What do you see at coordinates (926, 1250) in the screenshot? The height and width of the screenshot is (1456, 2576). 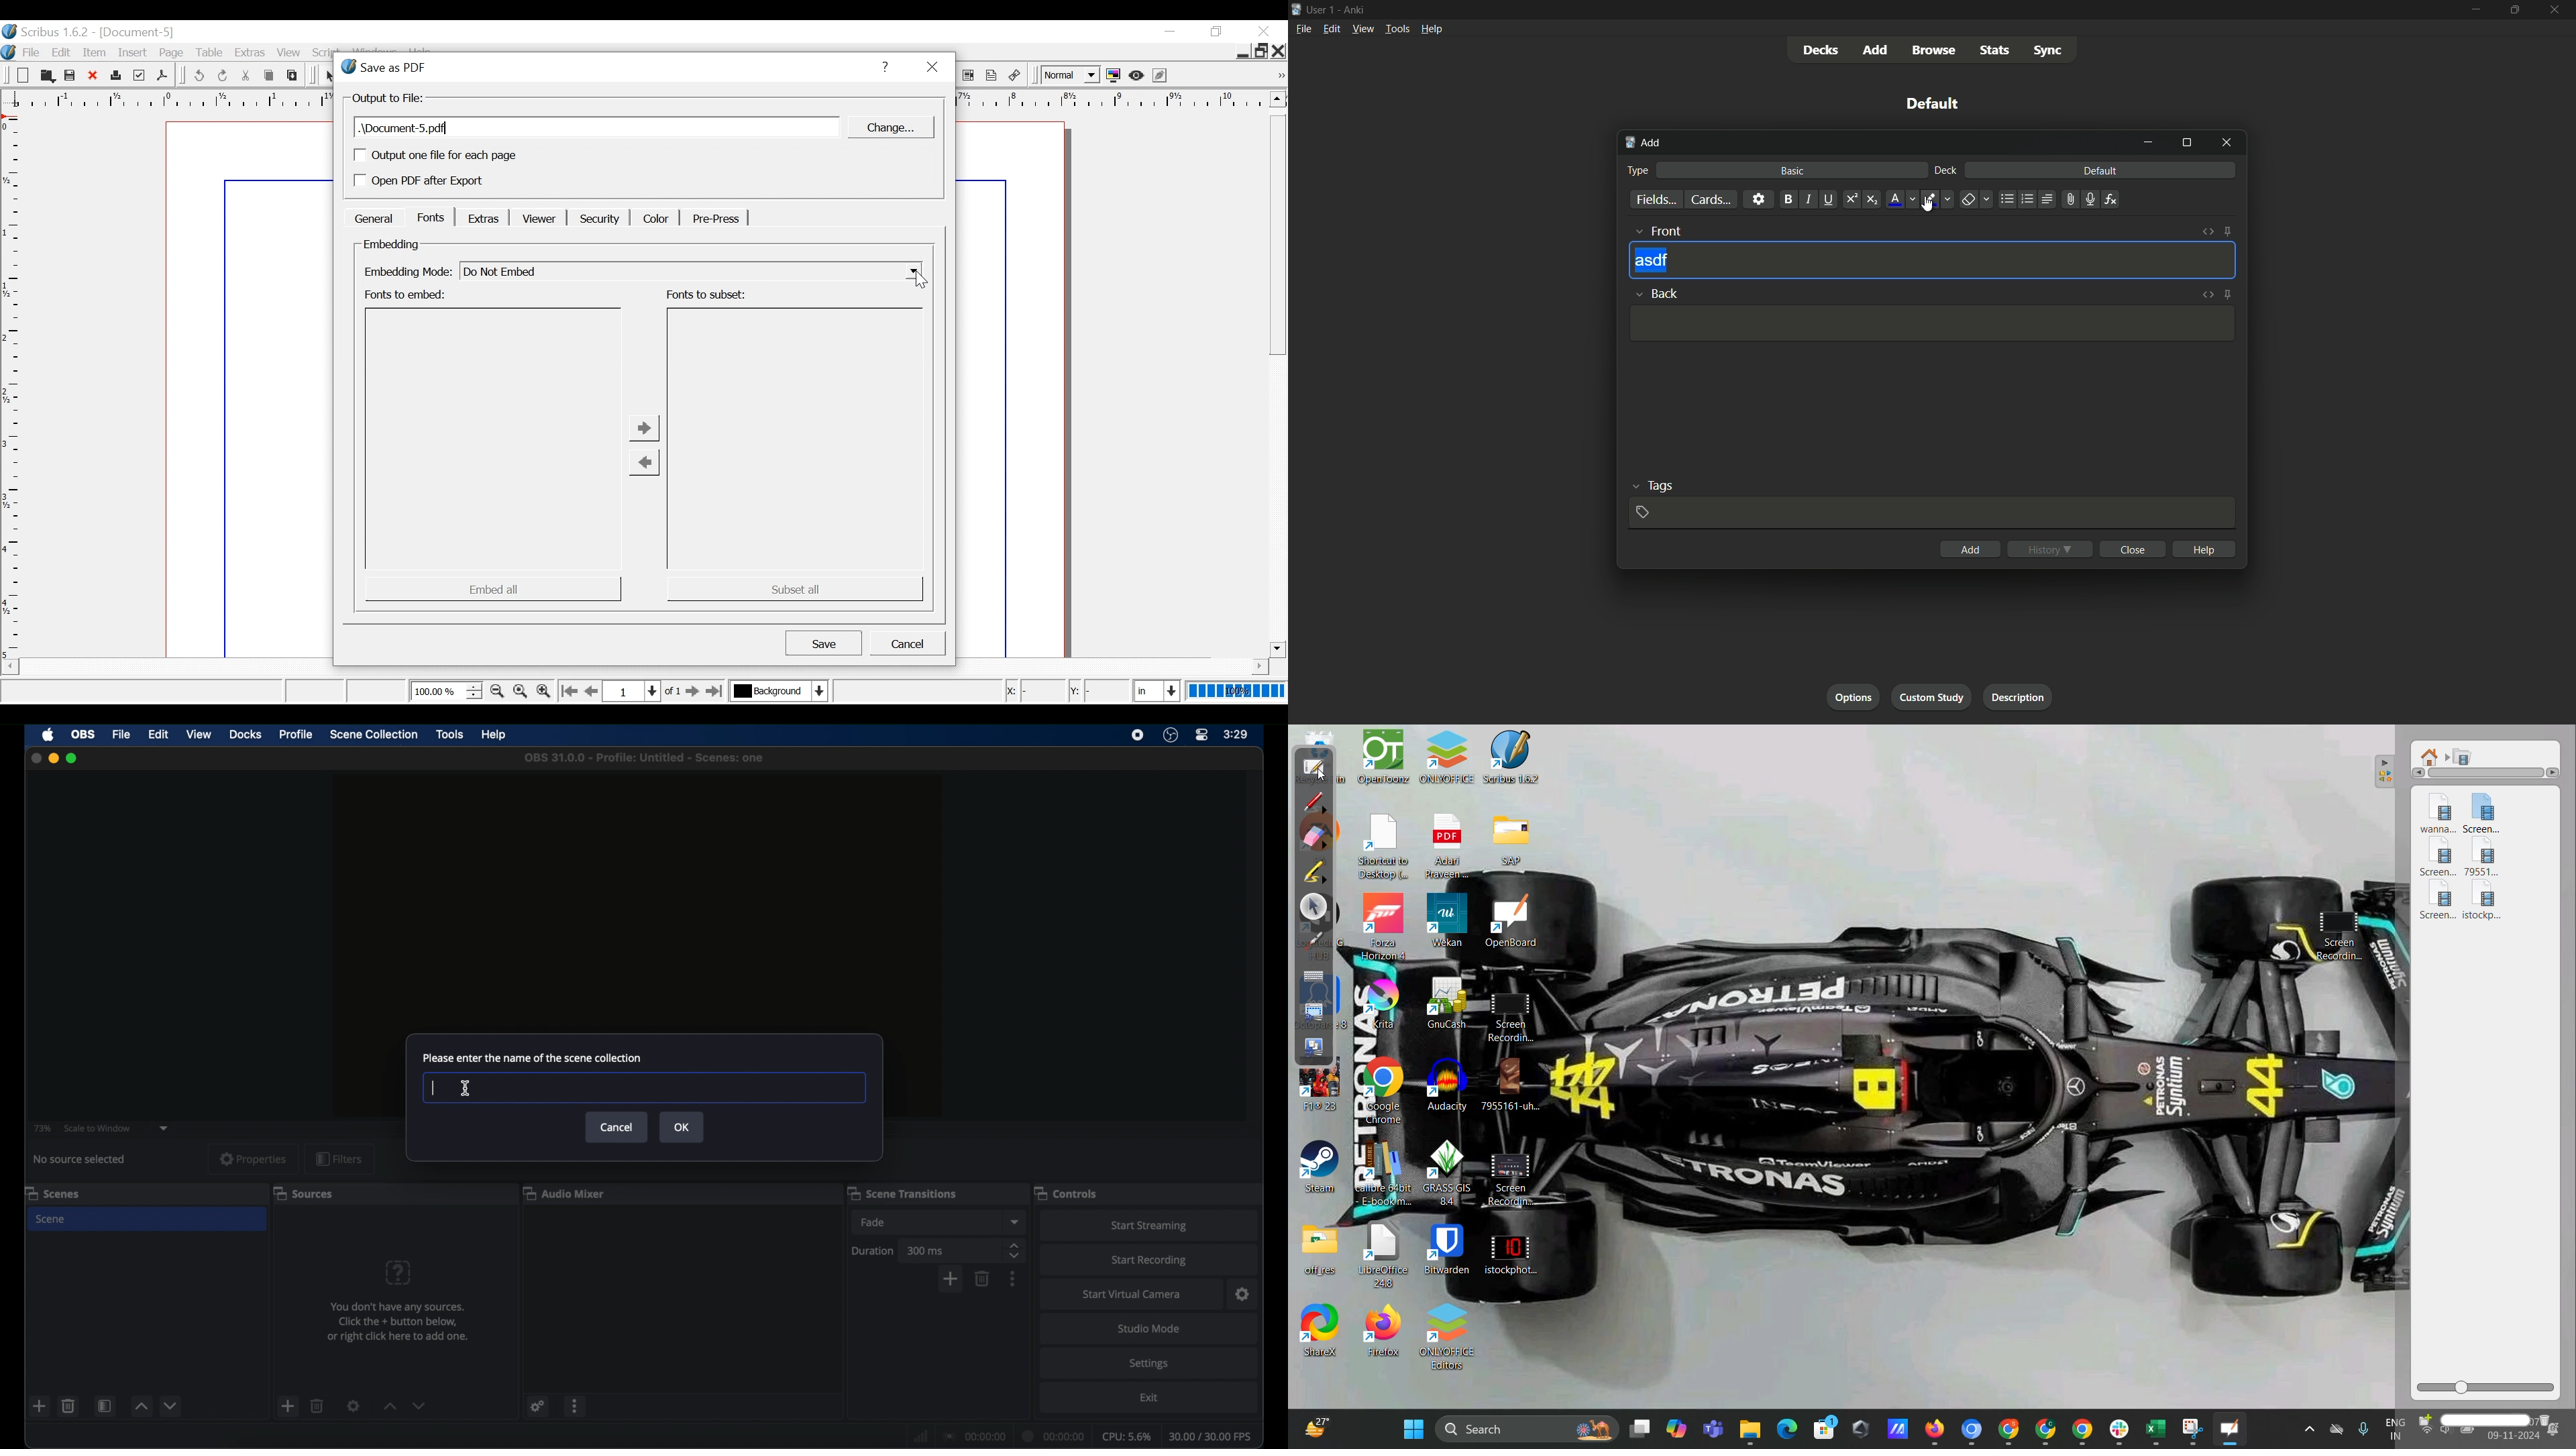 I see `300ms` at bounding box center [926, 1250].